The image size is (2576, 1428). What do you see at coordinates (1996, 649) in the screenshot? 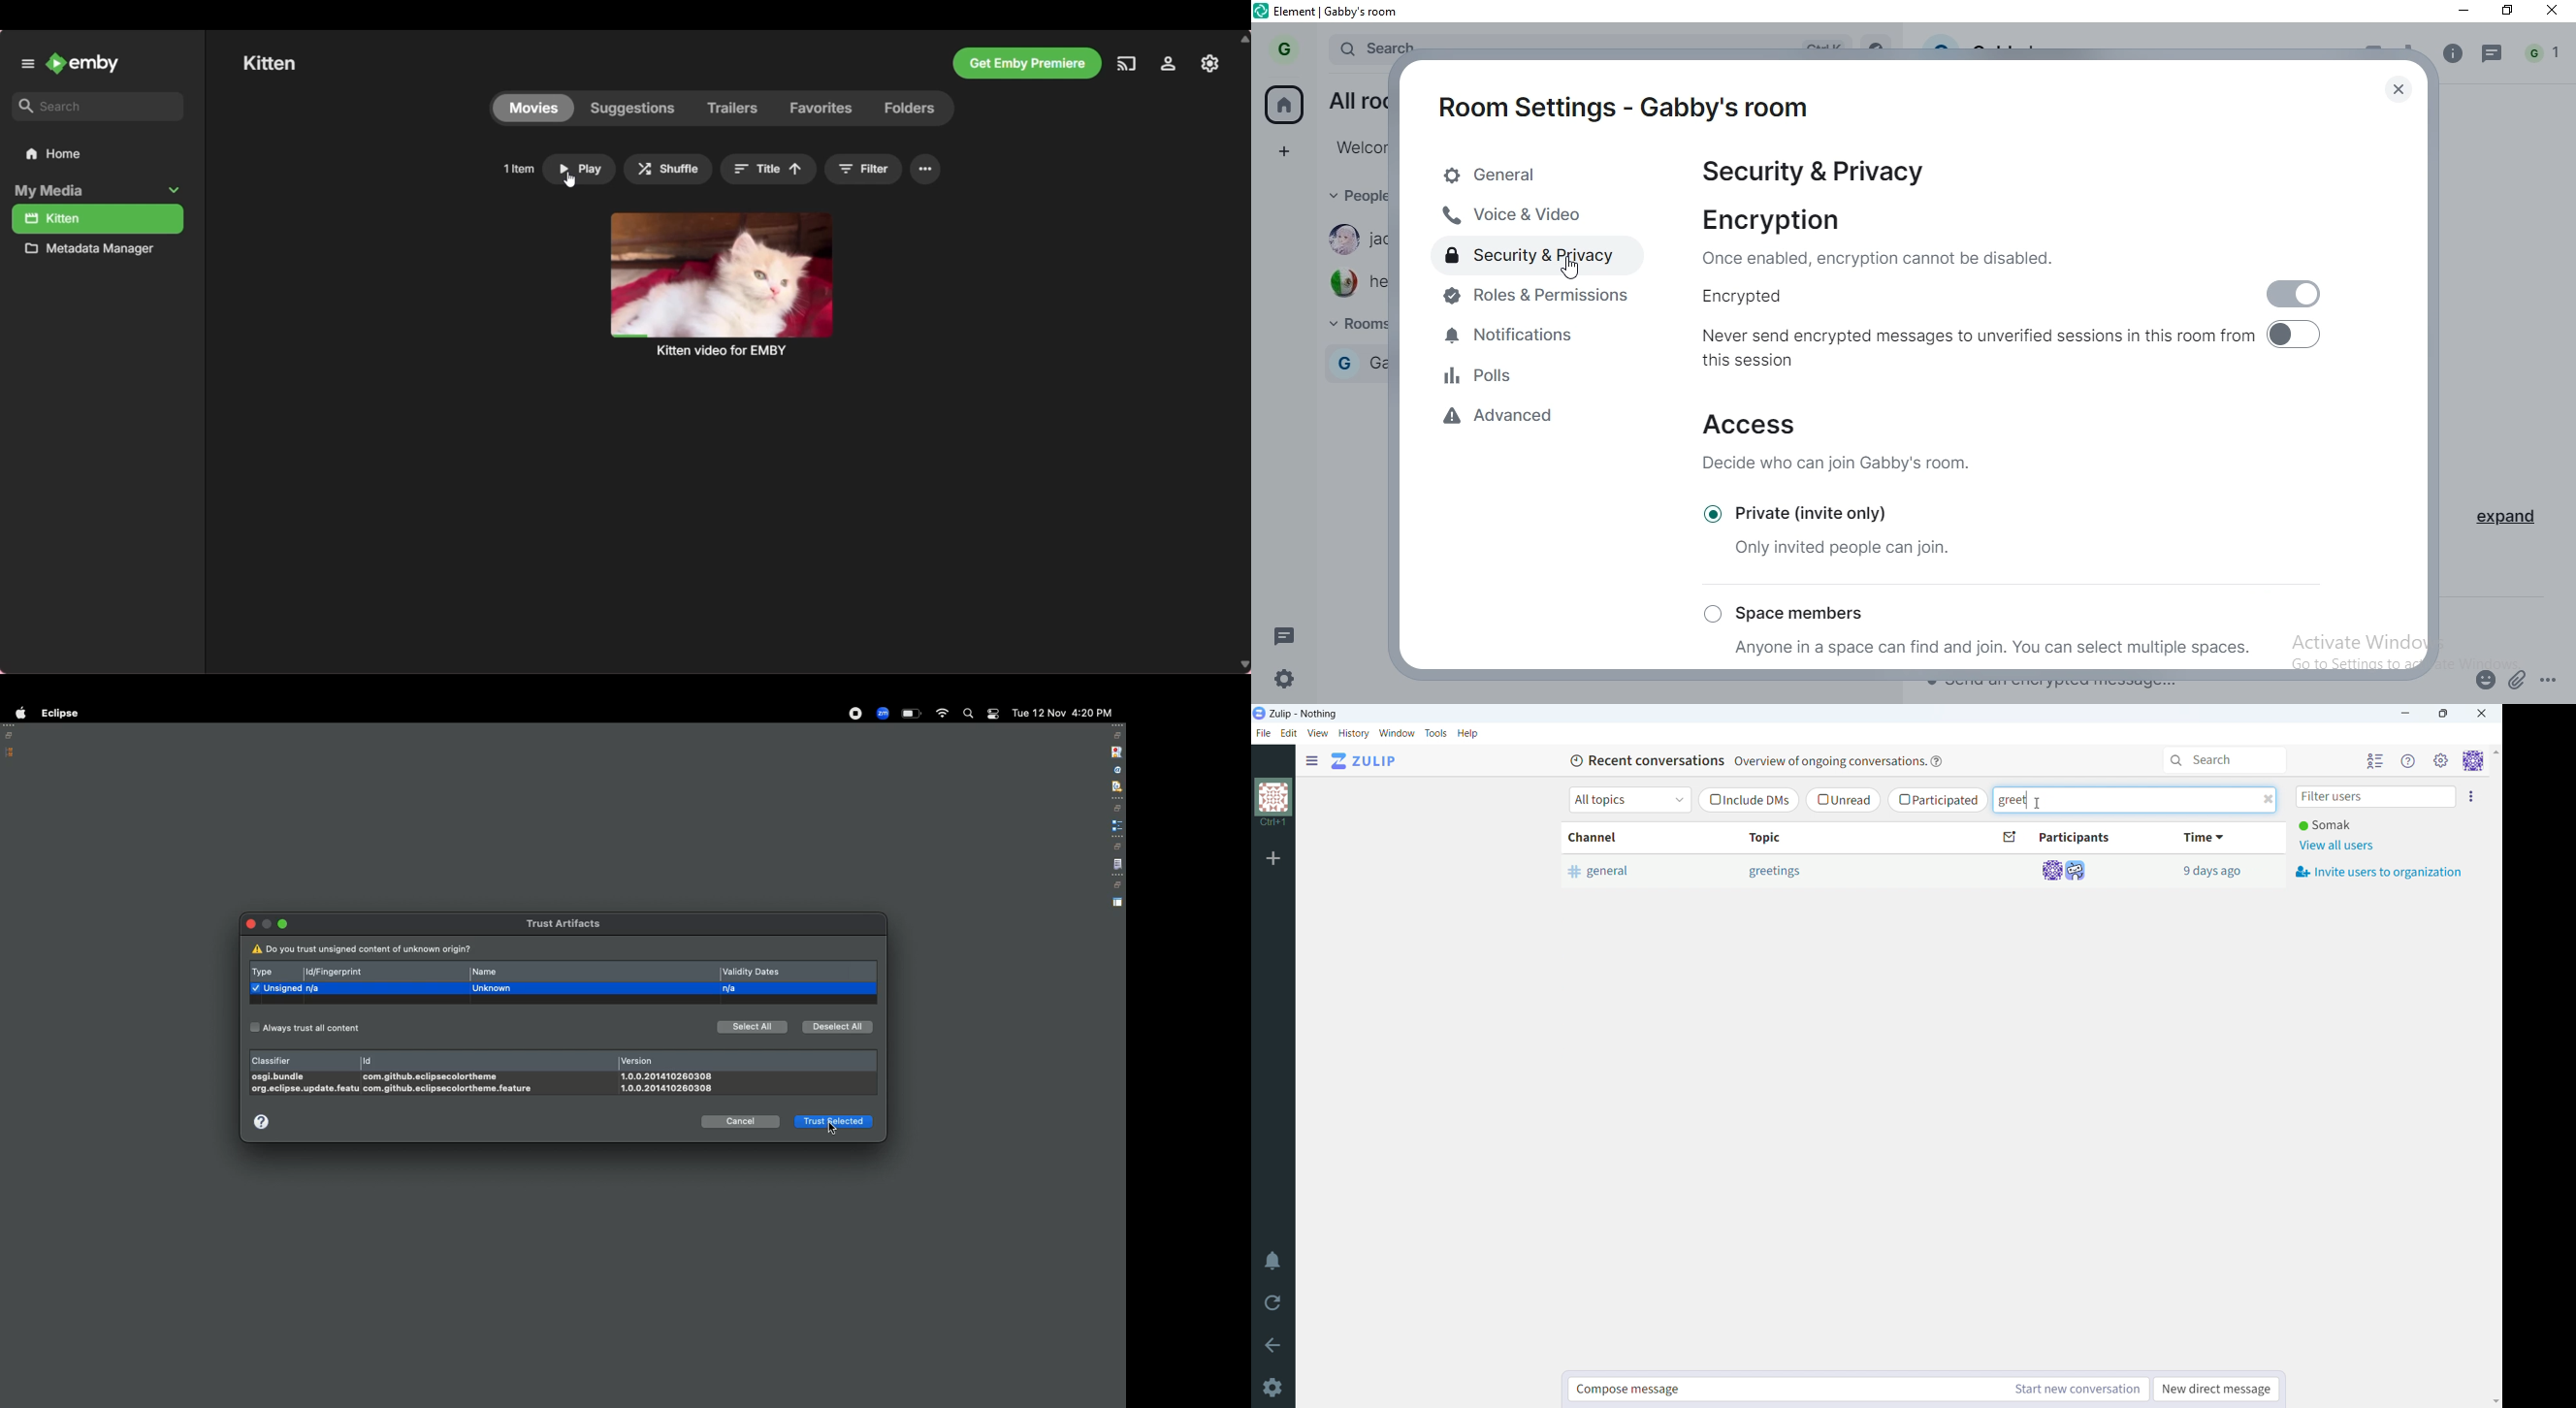
I see `Anyone in a space can find and join. You can select multiple spaces.` at bounding box center [1996, 649].